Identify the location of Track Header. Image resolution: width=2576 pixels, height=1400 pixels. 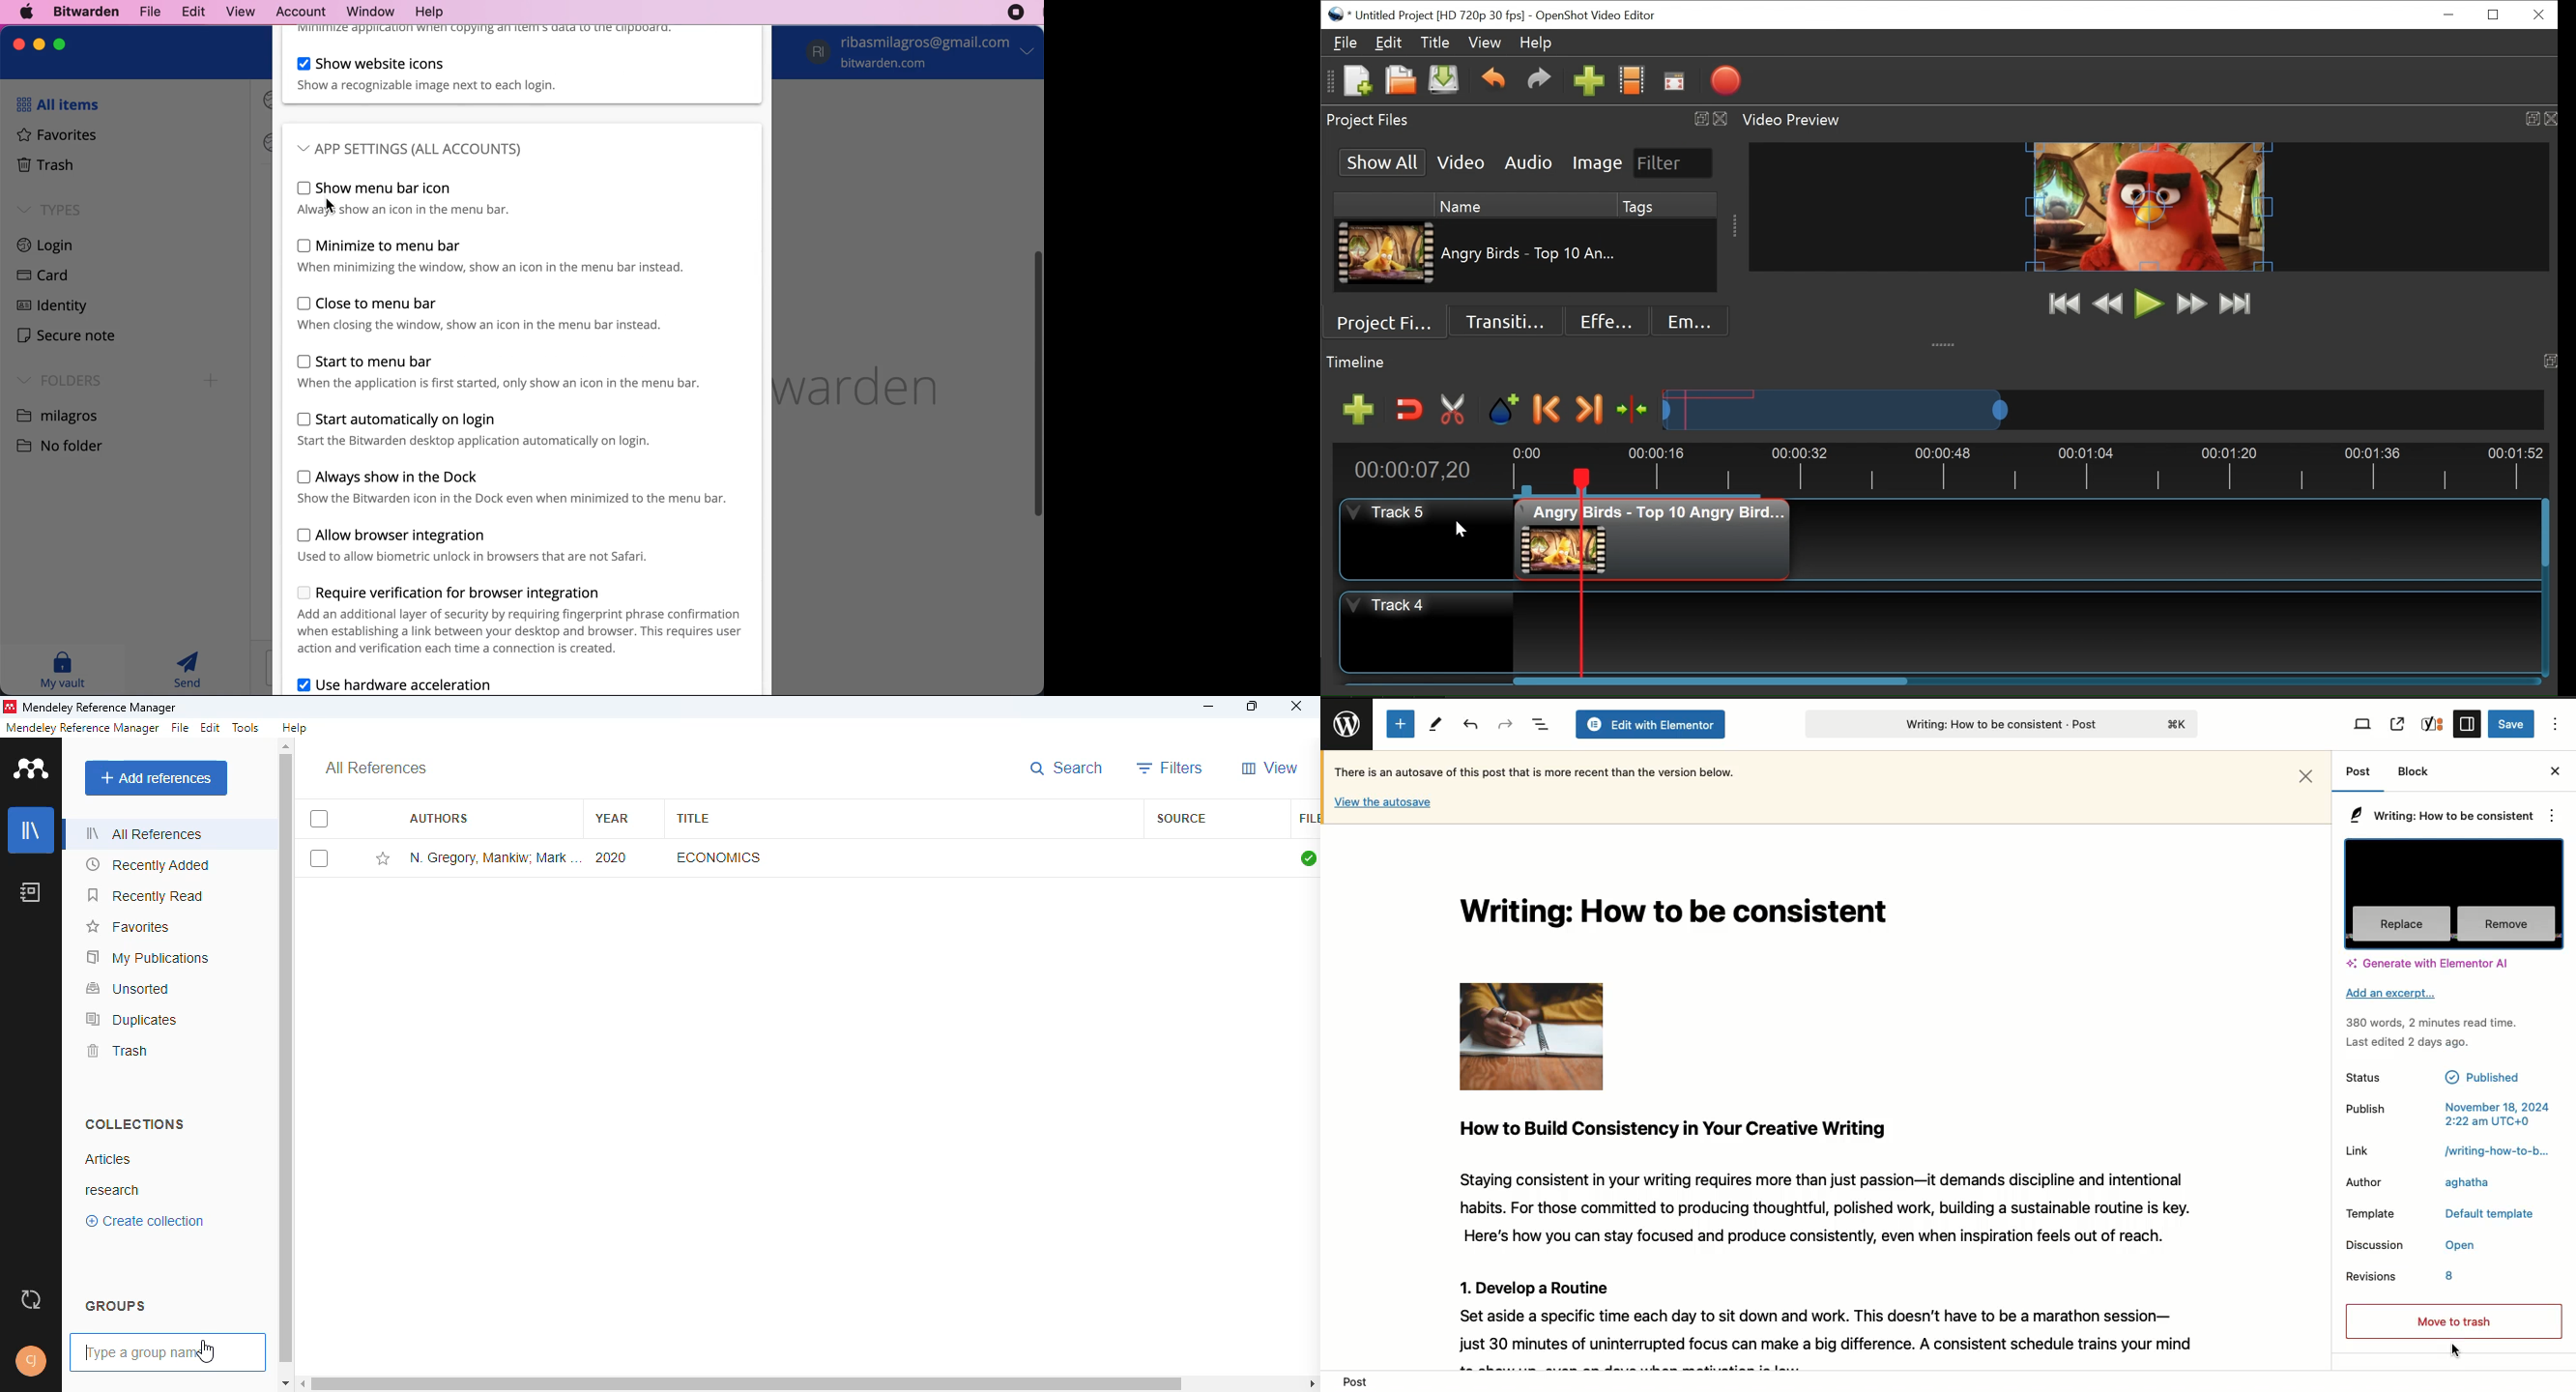
(1424, 537).